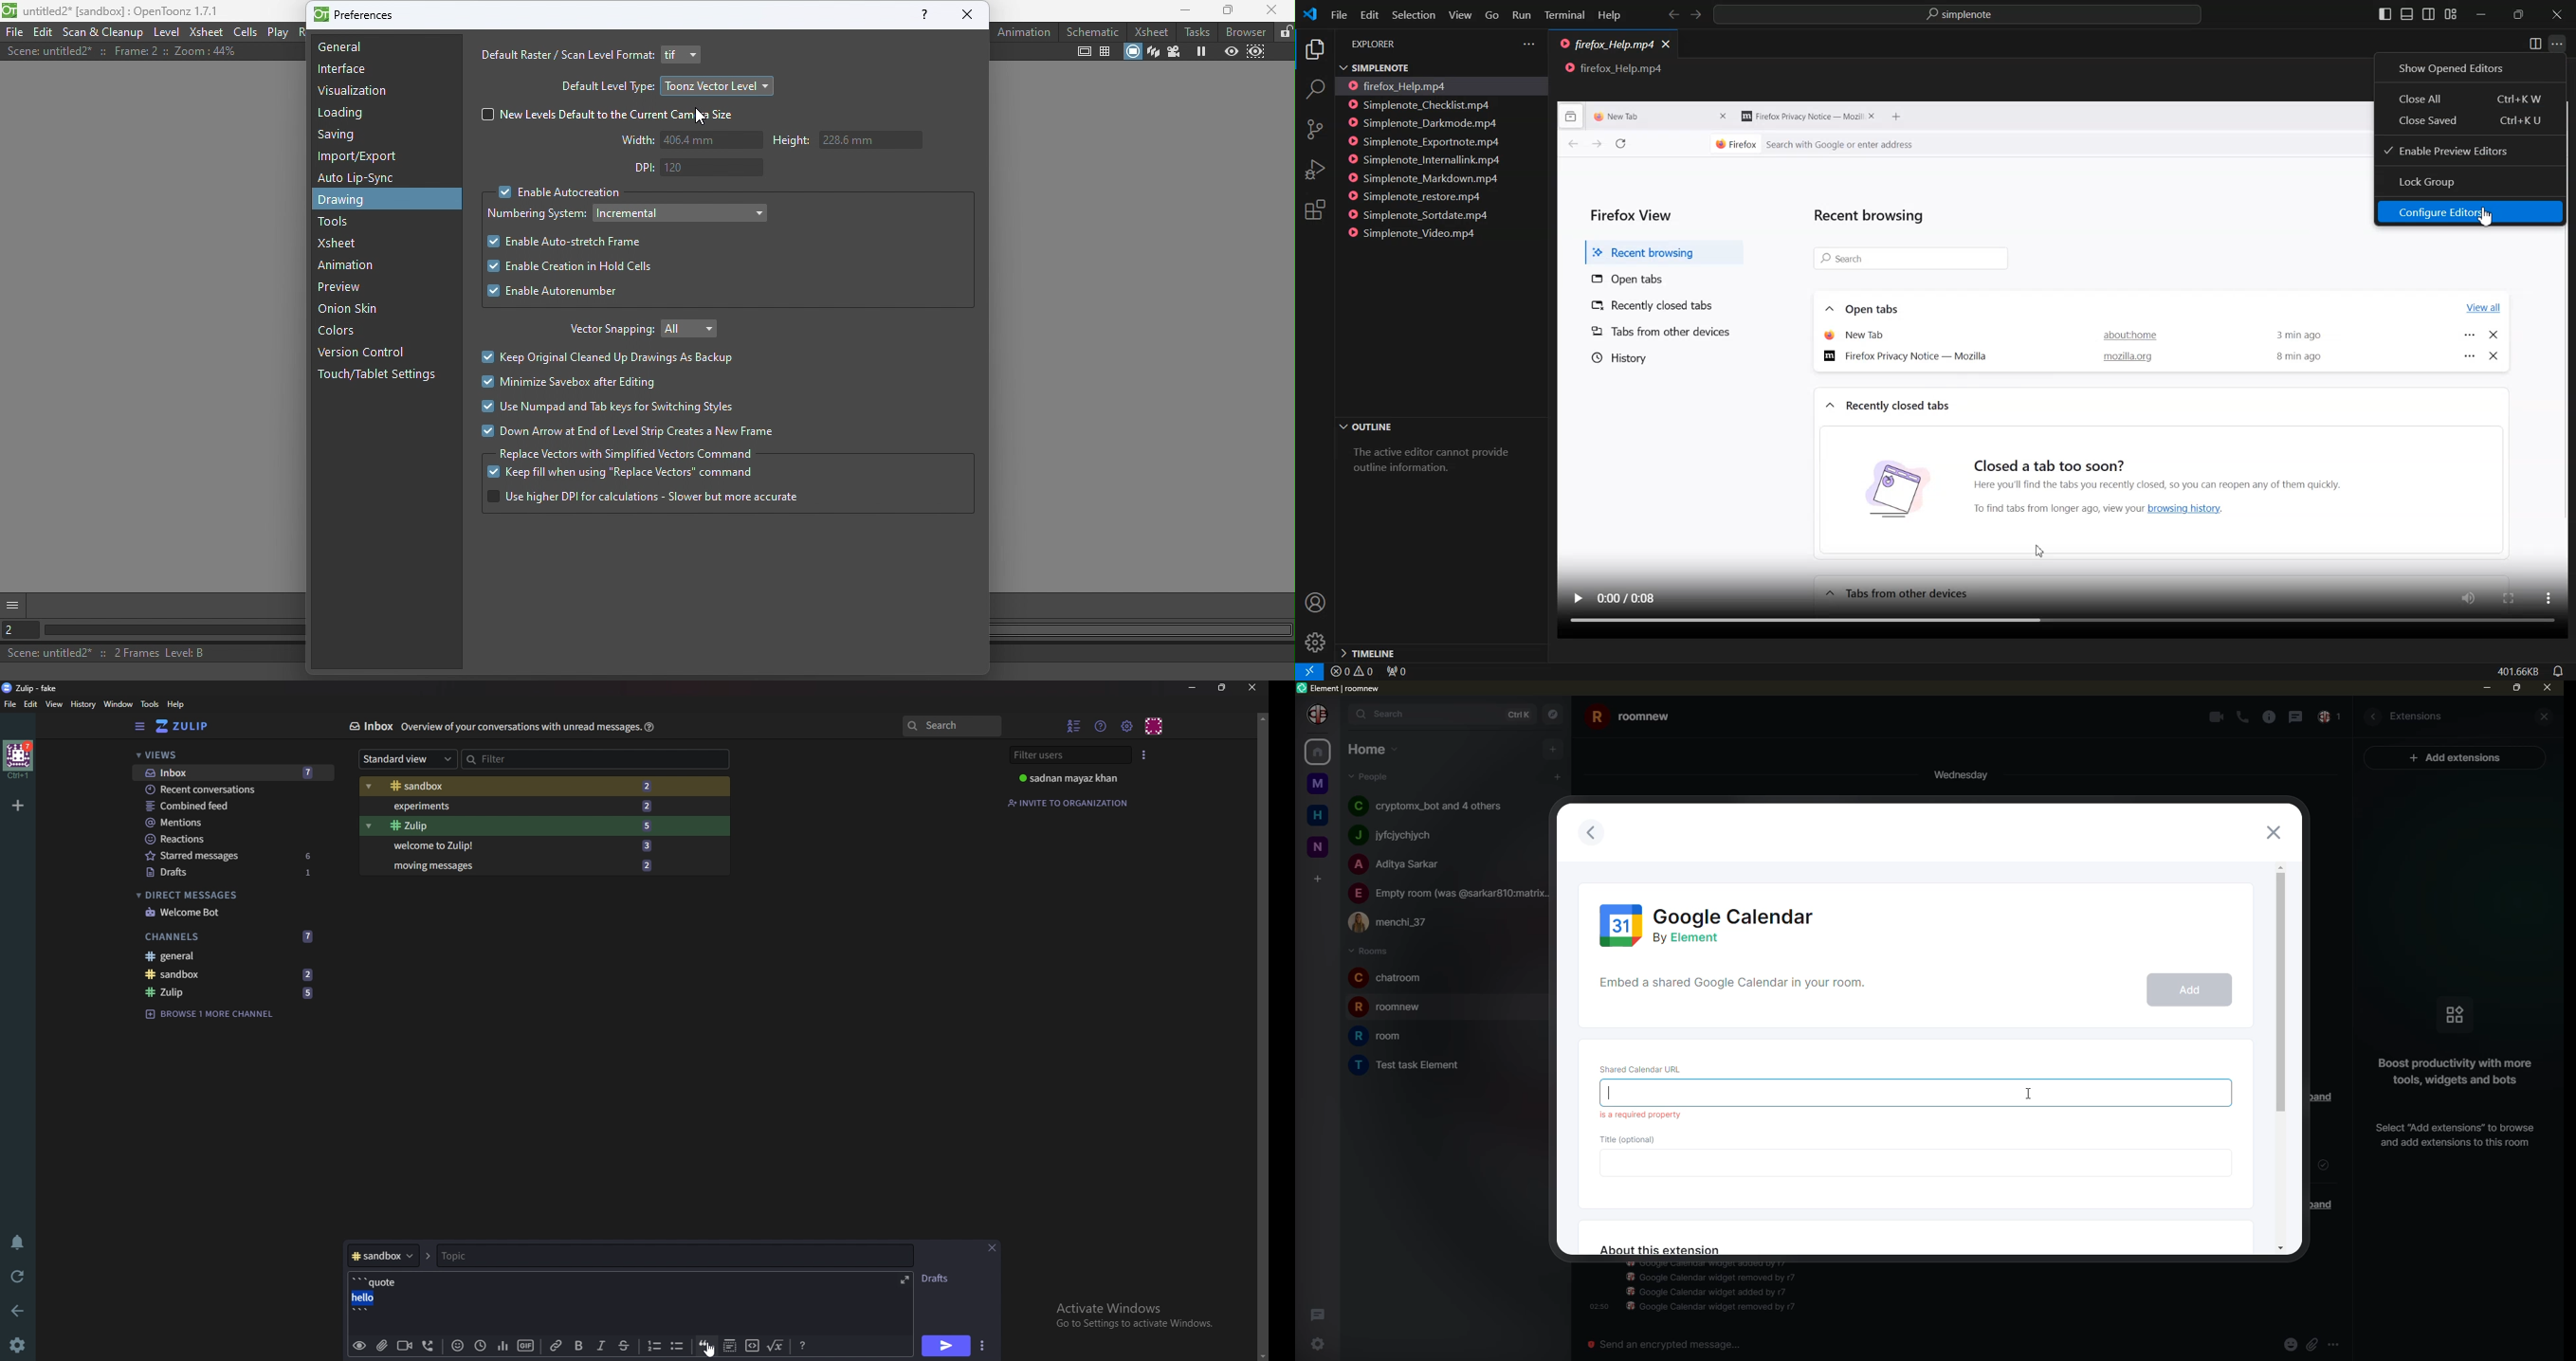 Image resolution: width=2576 pixels, height=1372 pixels. Describe the element at coordinates (2494, 337) in the screenshot. I see `close` at that location.